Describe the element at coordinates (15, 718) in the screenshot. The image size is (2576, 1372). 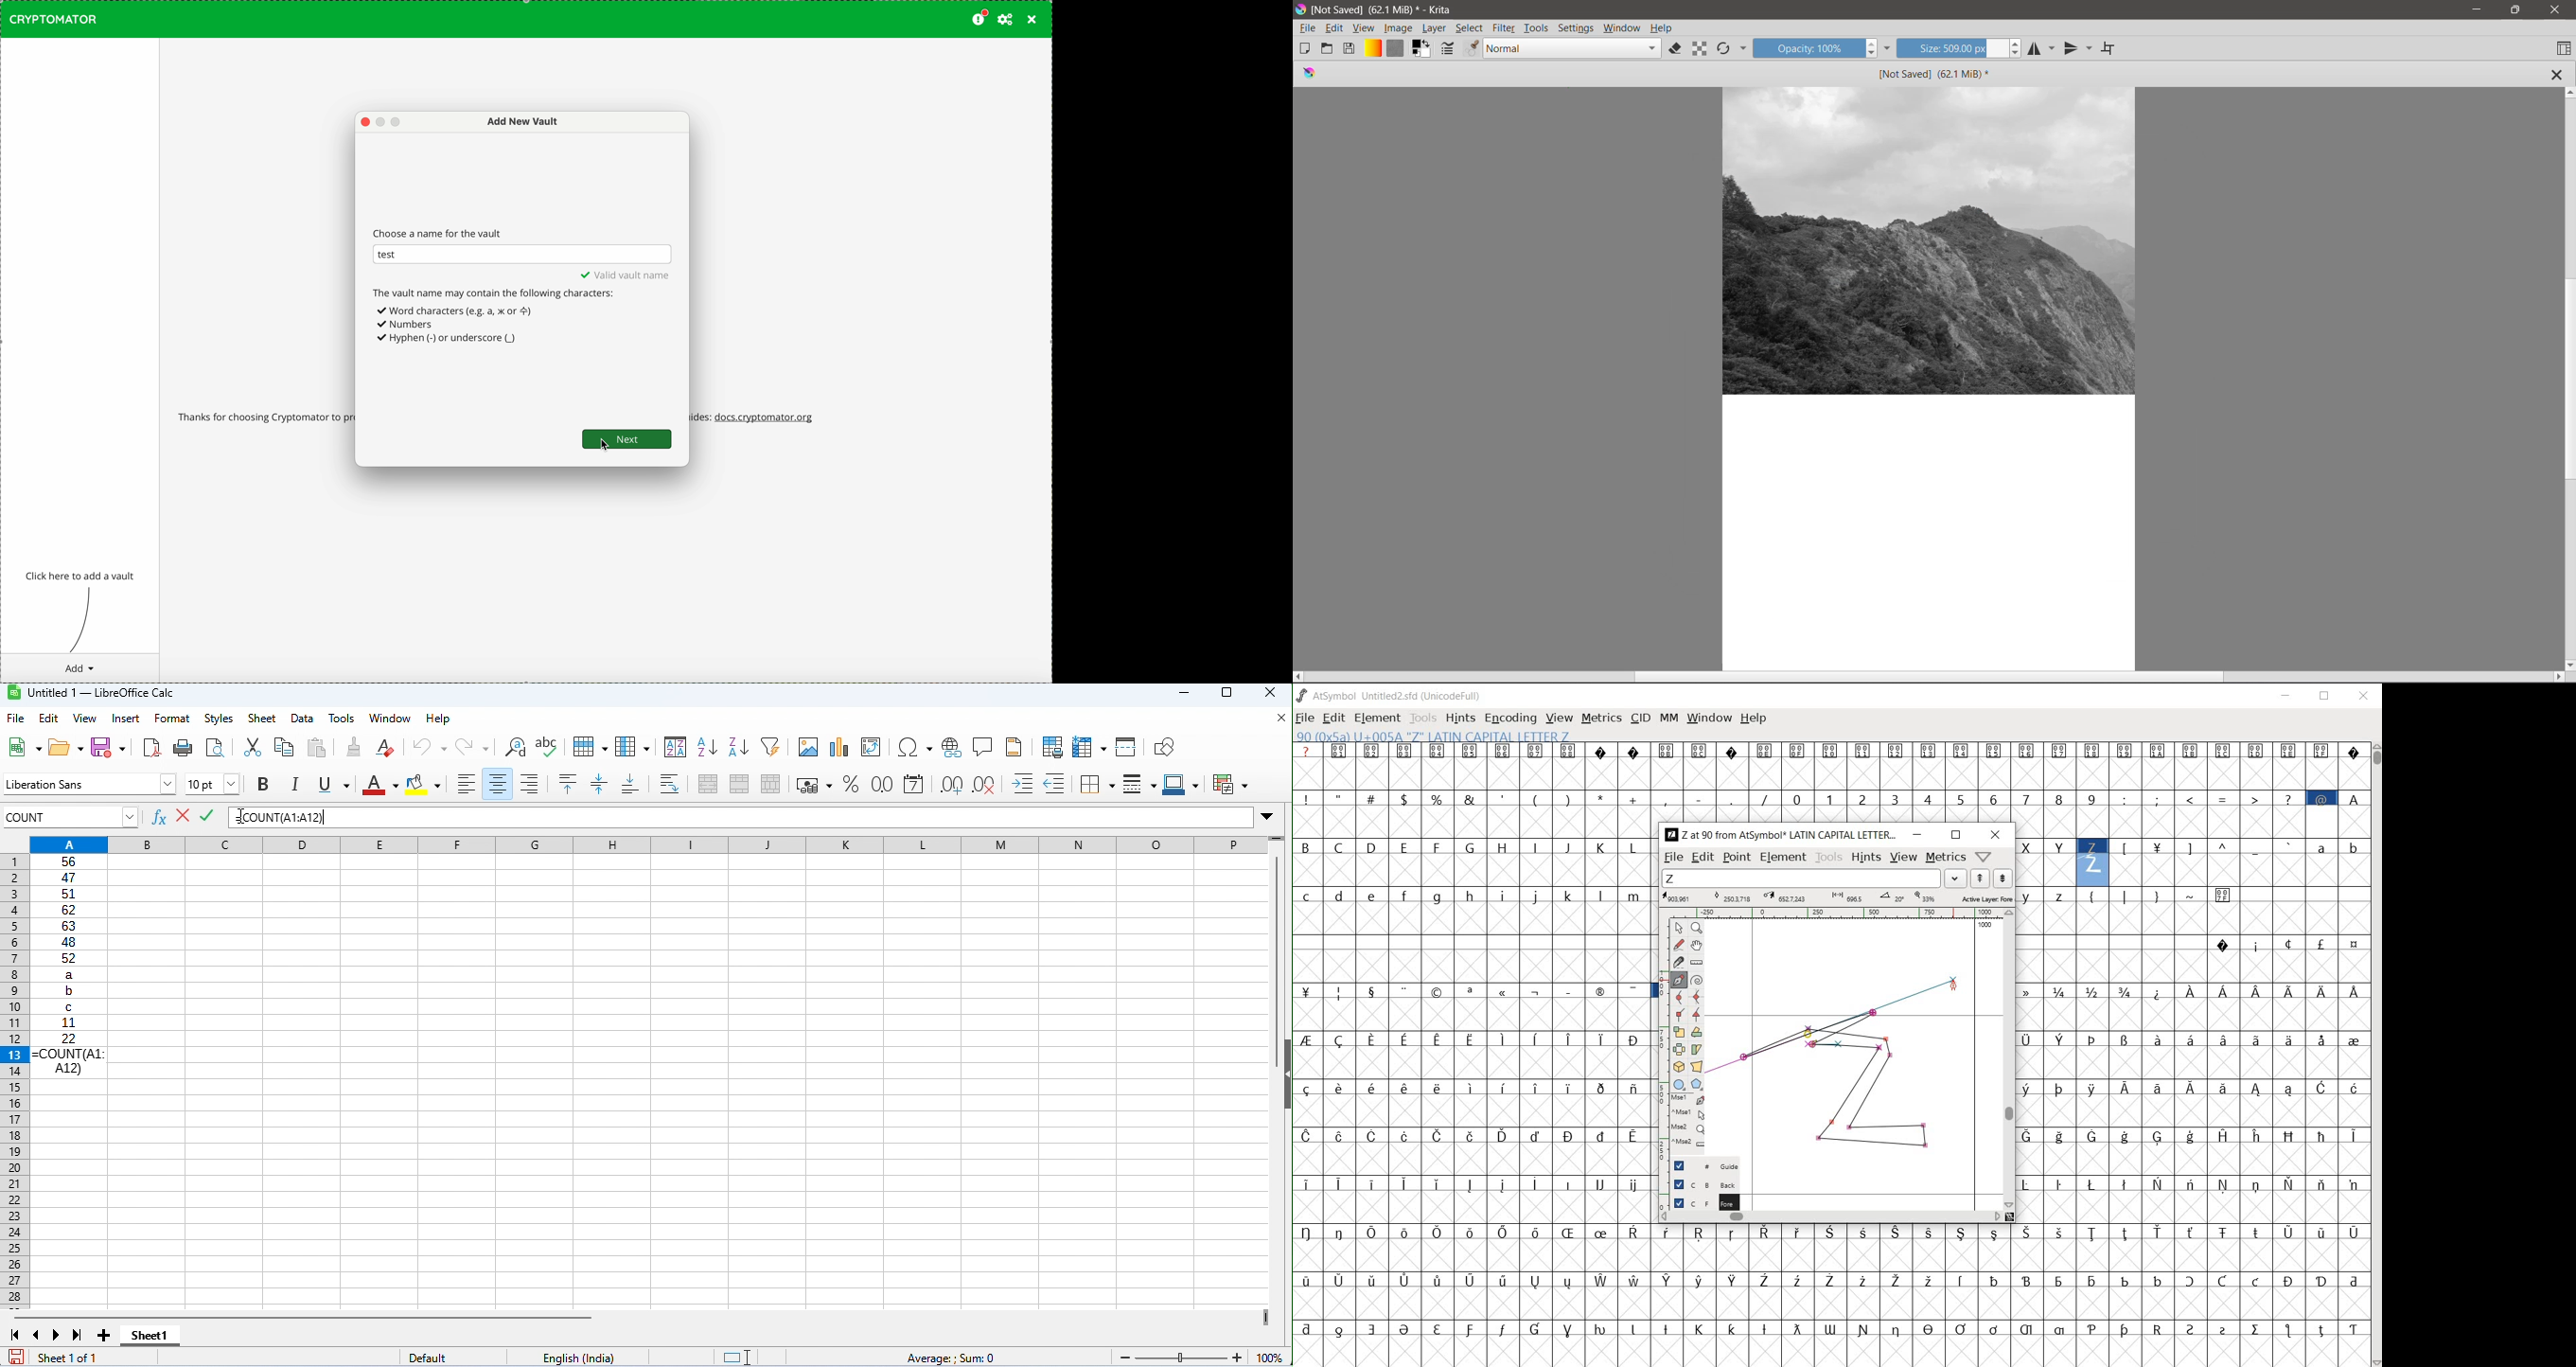
I see `file` at that location.